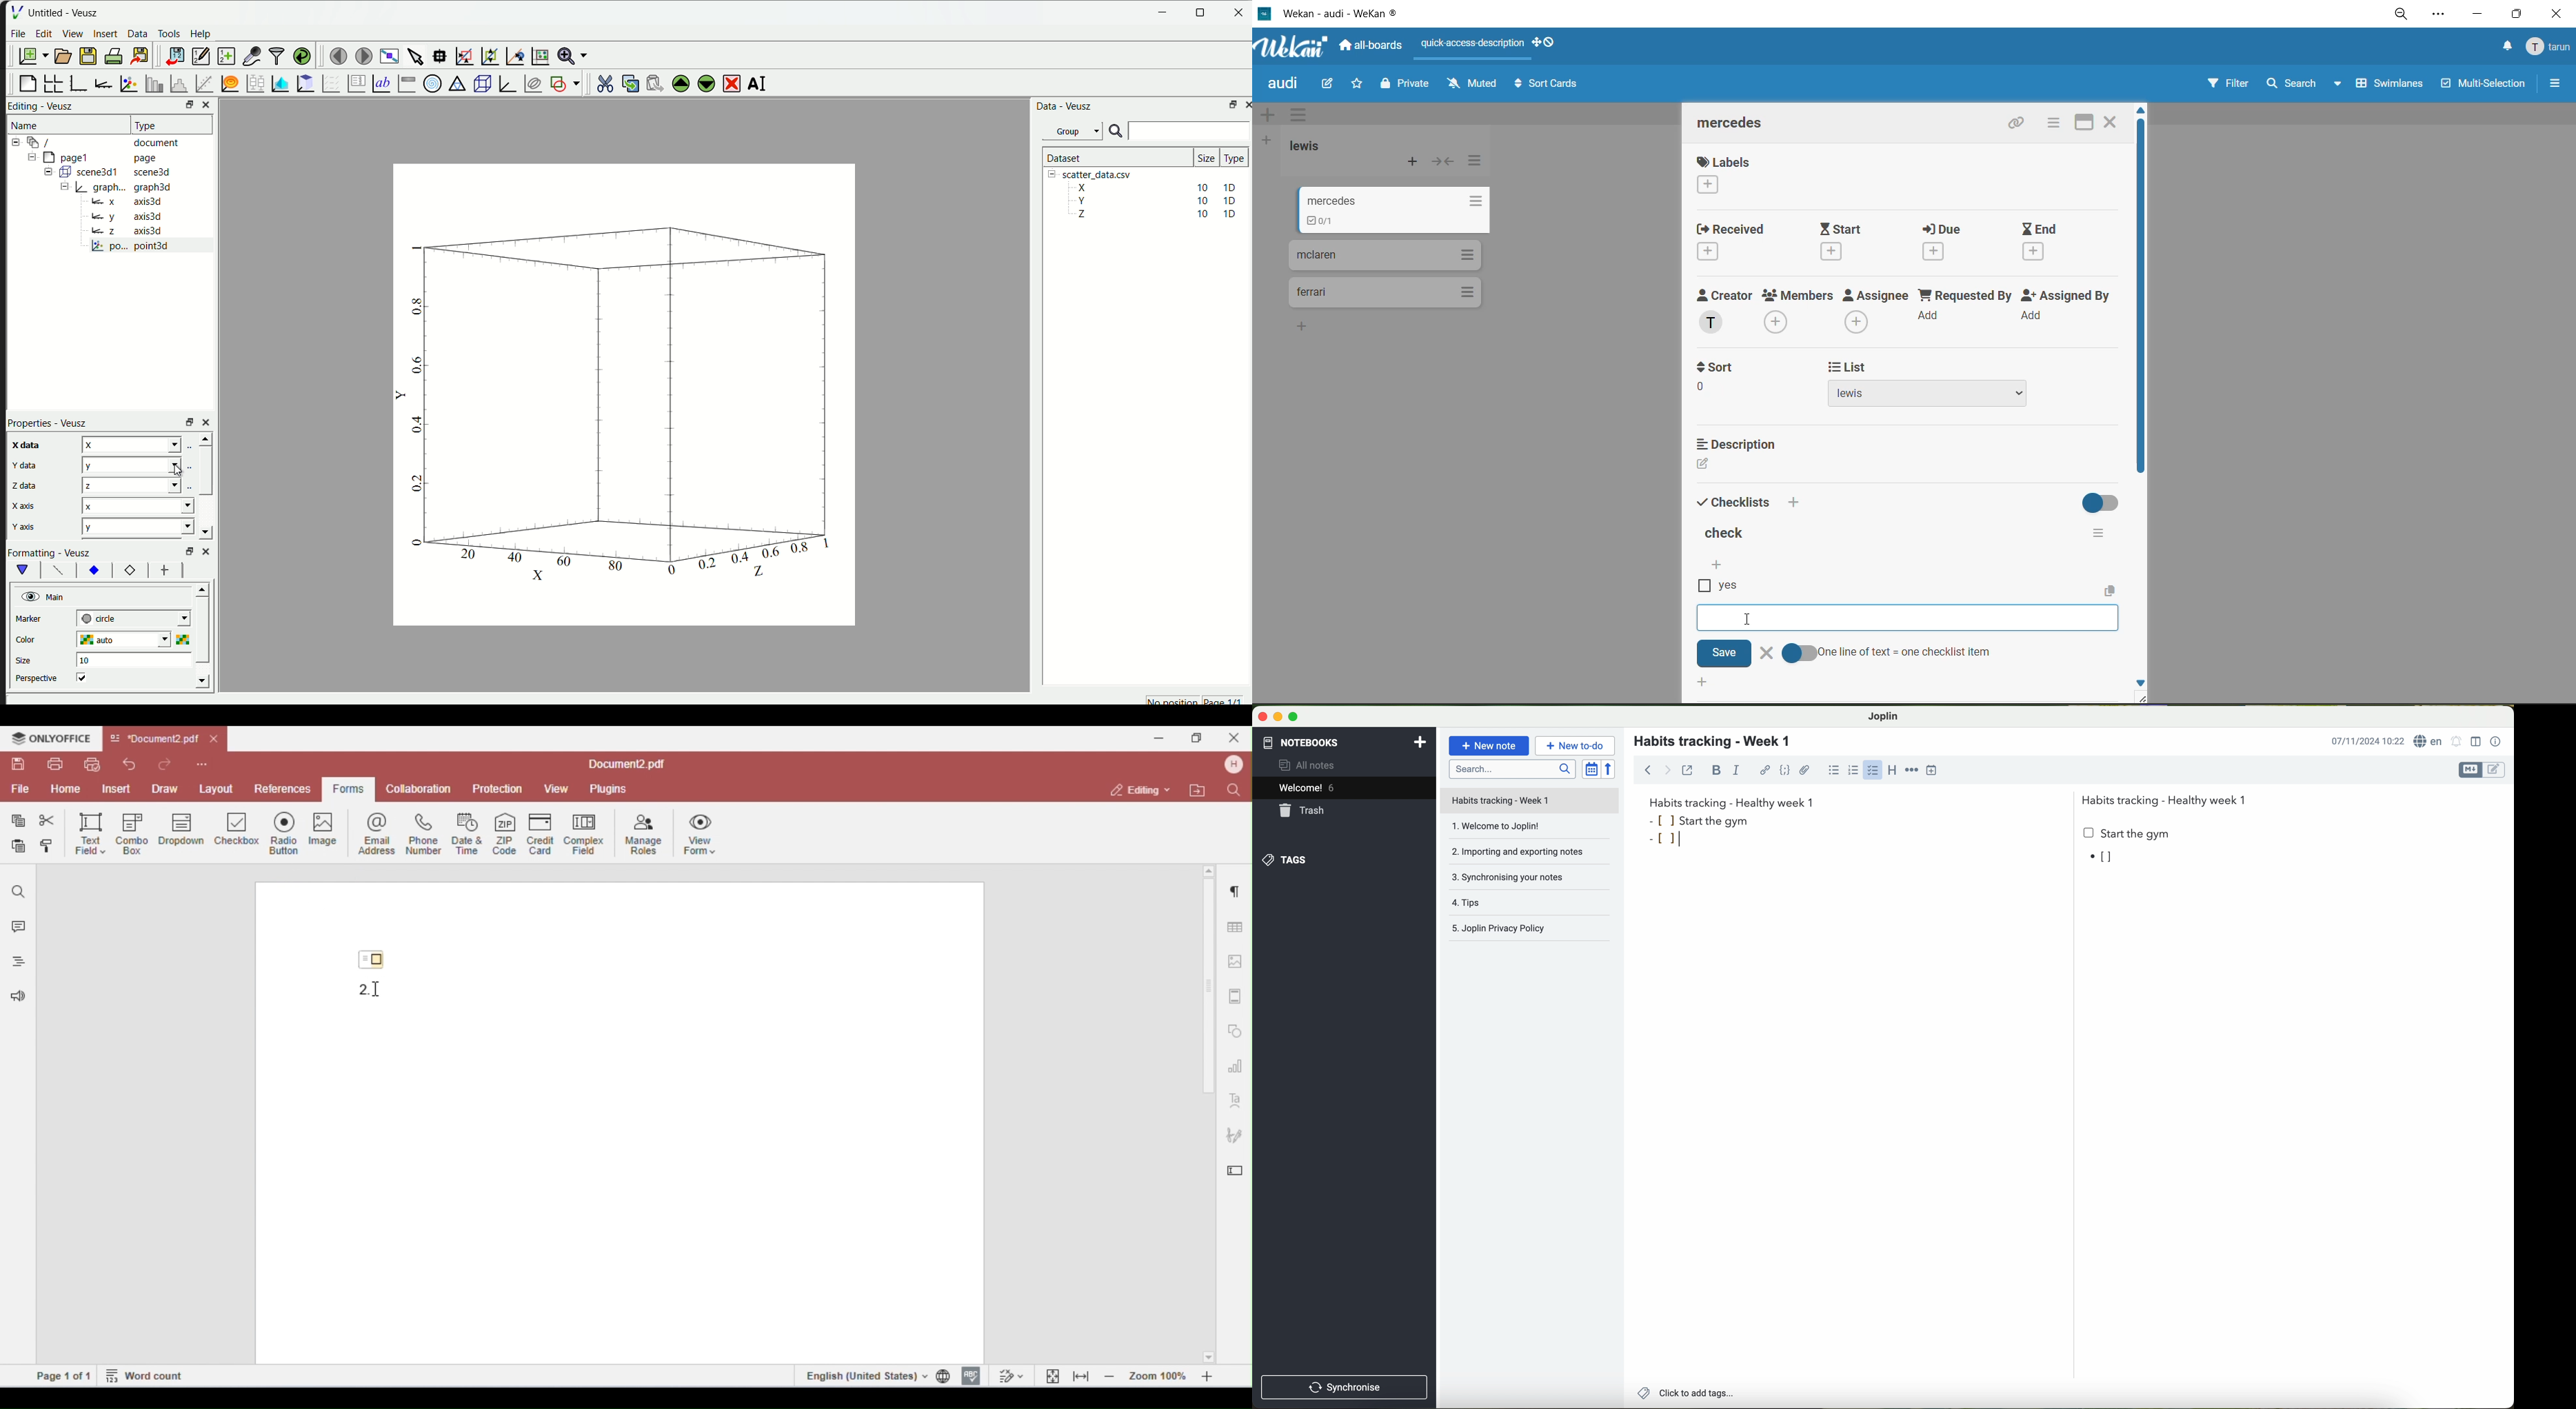 The image size is (2576, 1428). I want to click on Joplin, so click(1882, 717).